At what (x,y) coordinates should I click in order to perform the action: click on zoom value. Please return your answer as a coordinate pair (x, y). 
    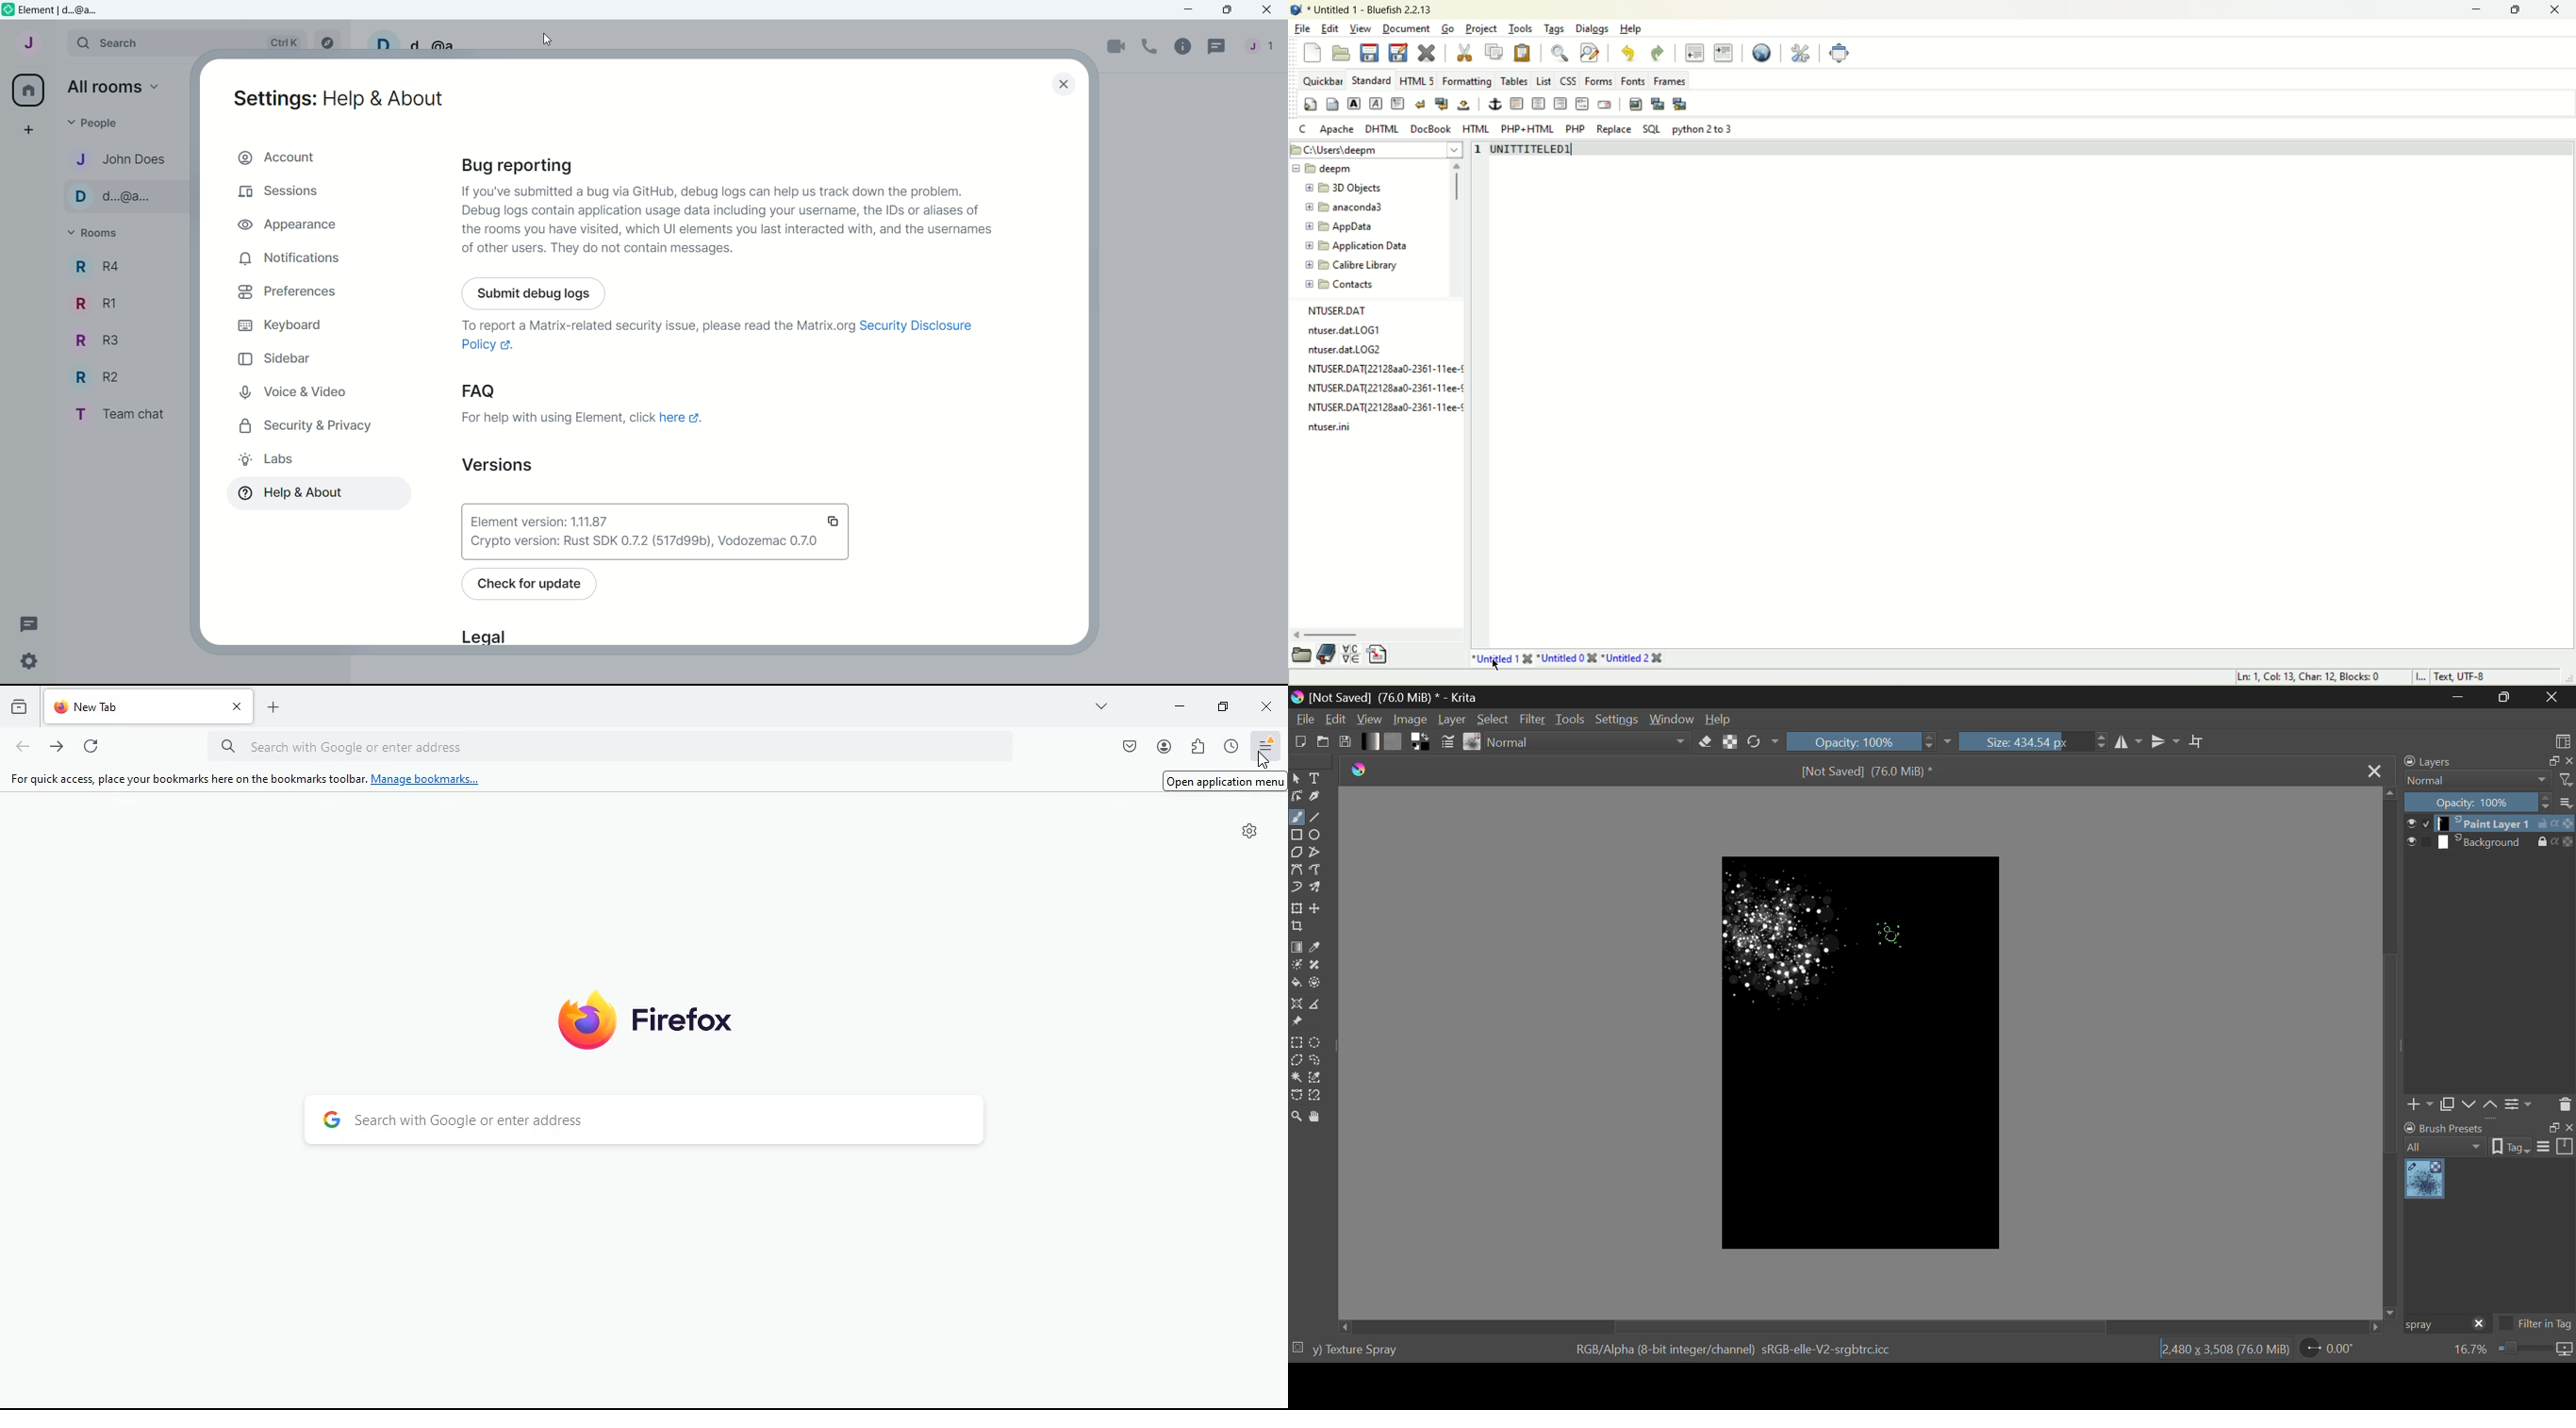
    Looking at the image, I should click on (2470, 1351).